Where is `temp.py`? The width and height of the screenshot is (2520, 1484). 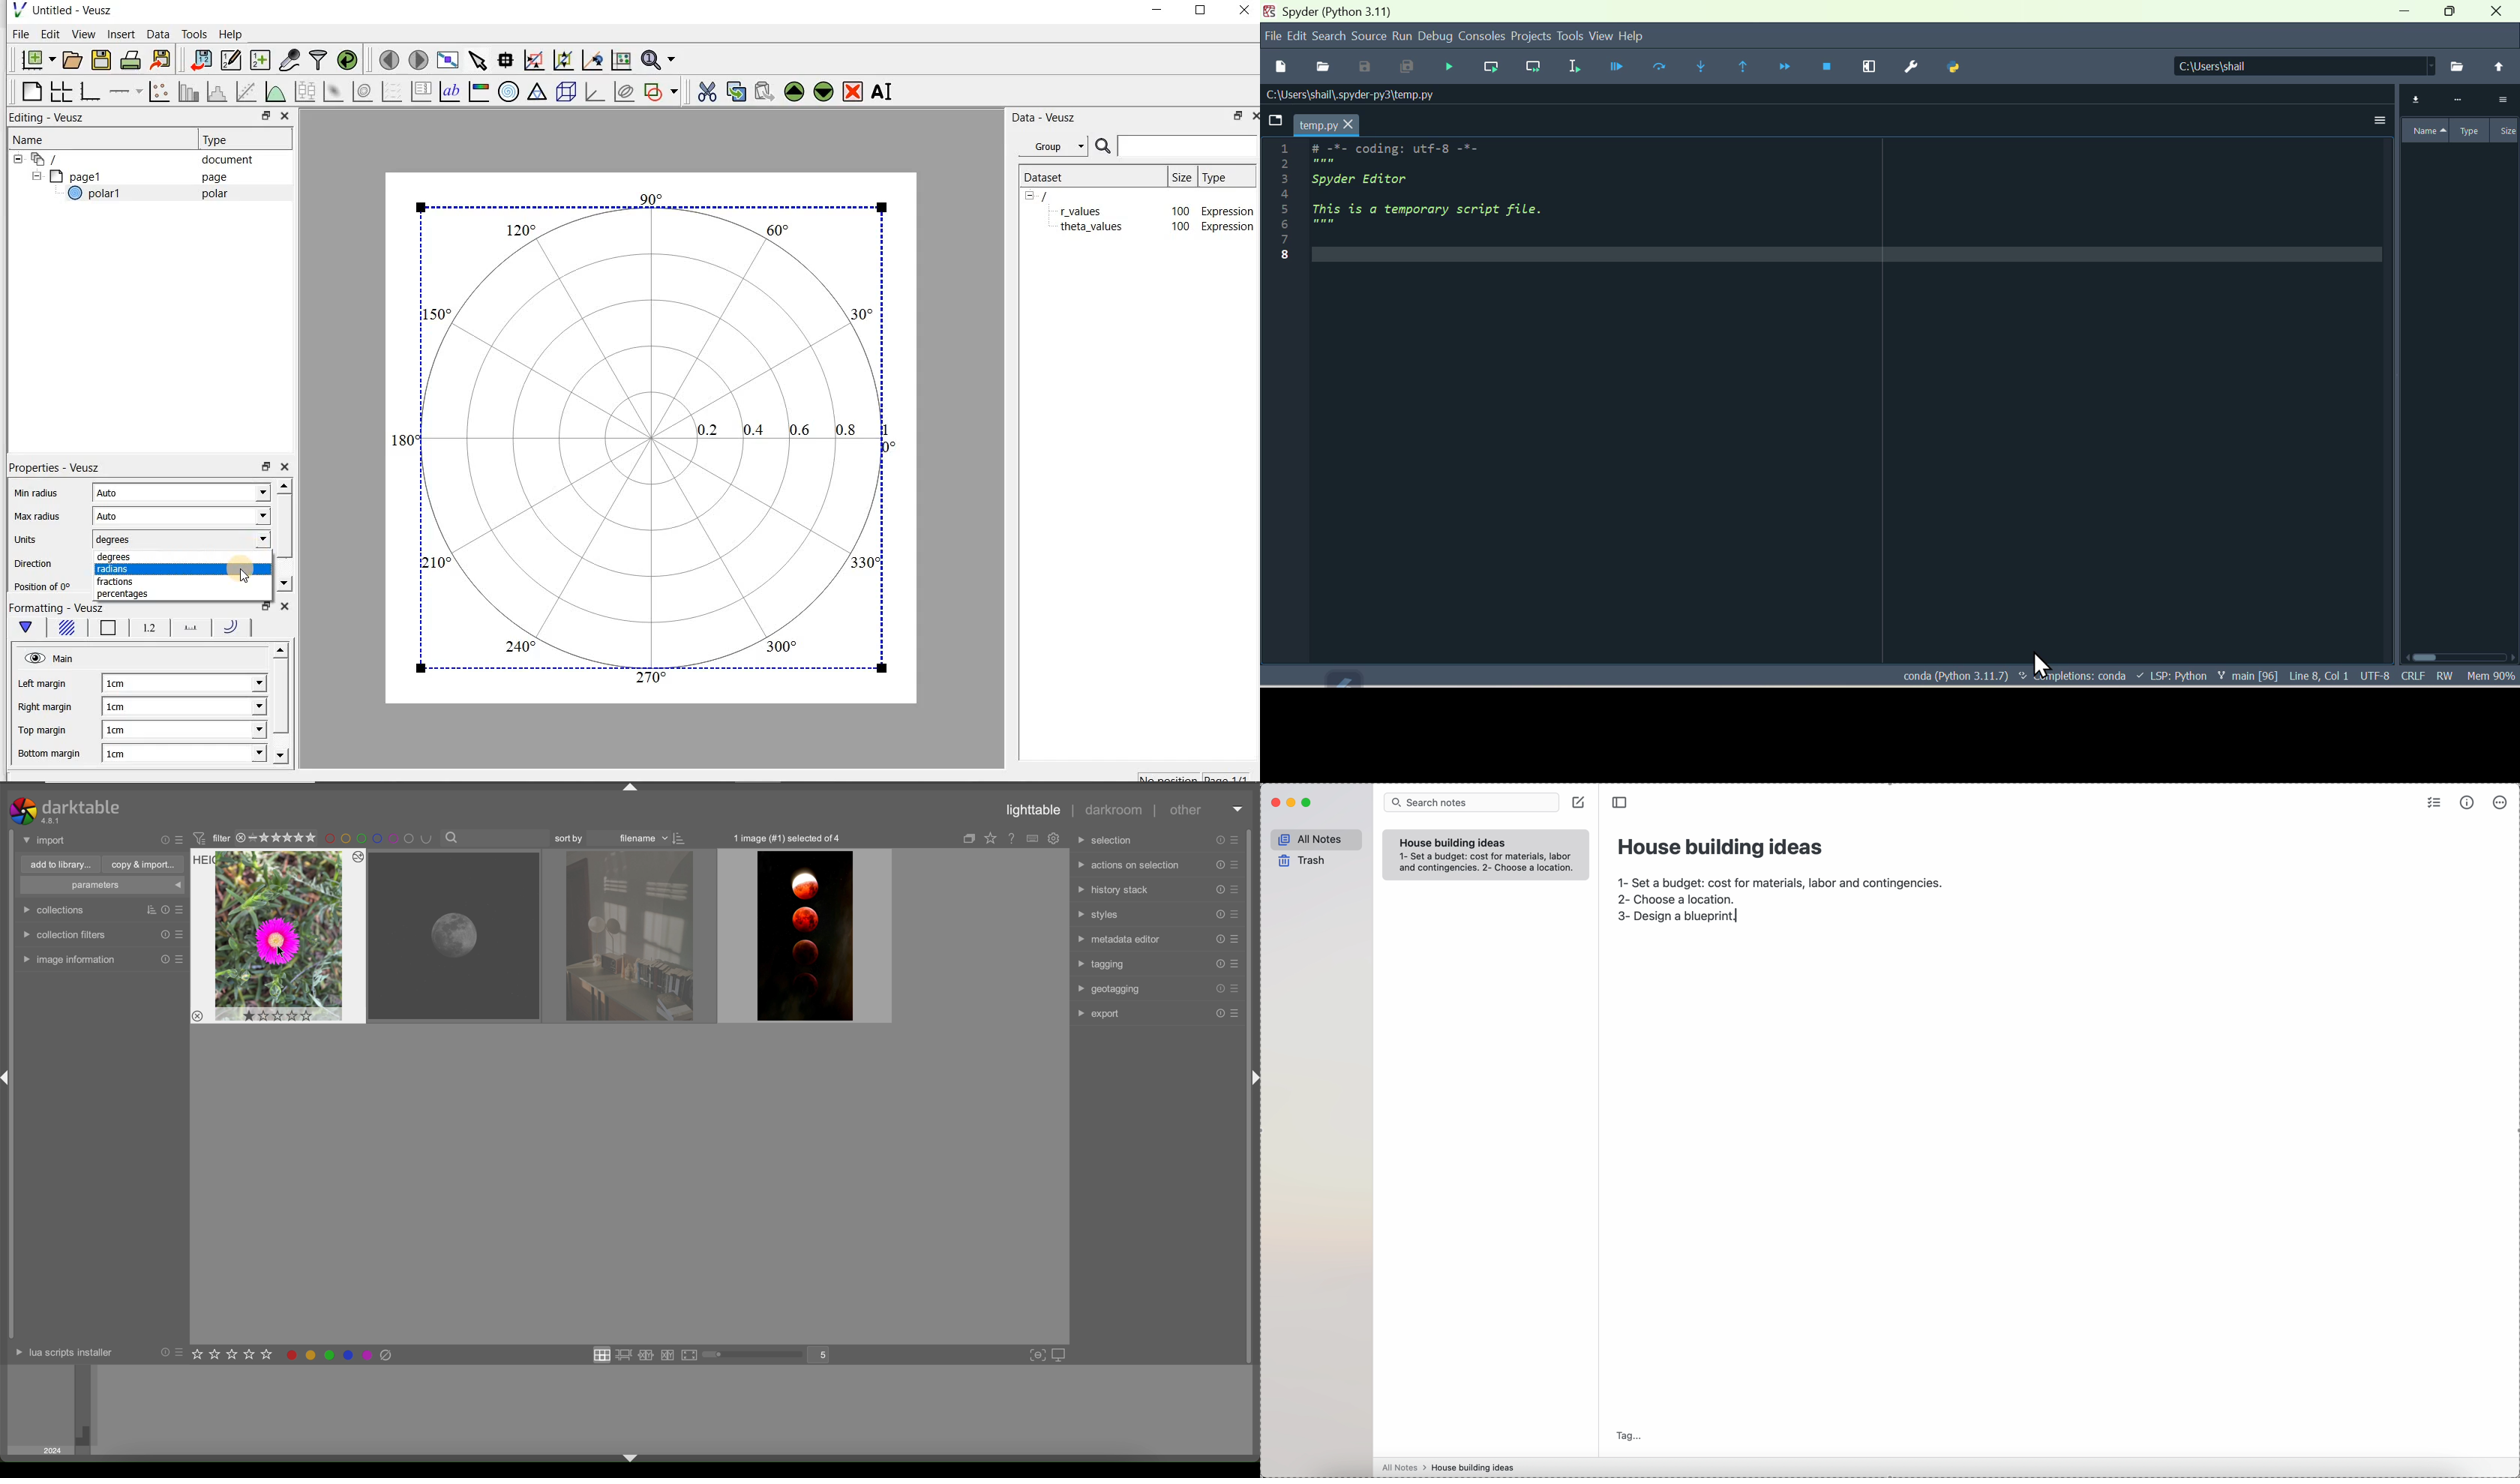
temp.py is located at coordinates (1316, 125).